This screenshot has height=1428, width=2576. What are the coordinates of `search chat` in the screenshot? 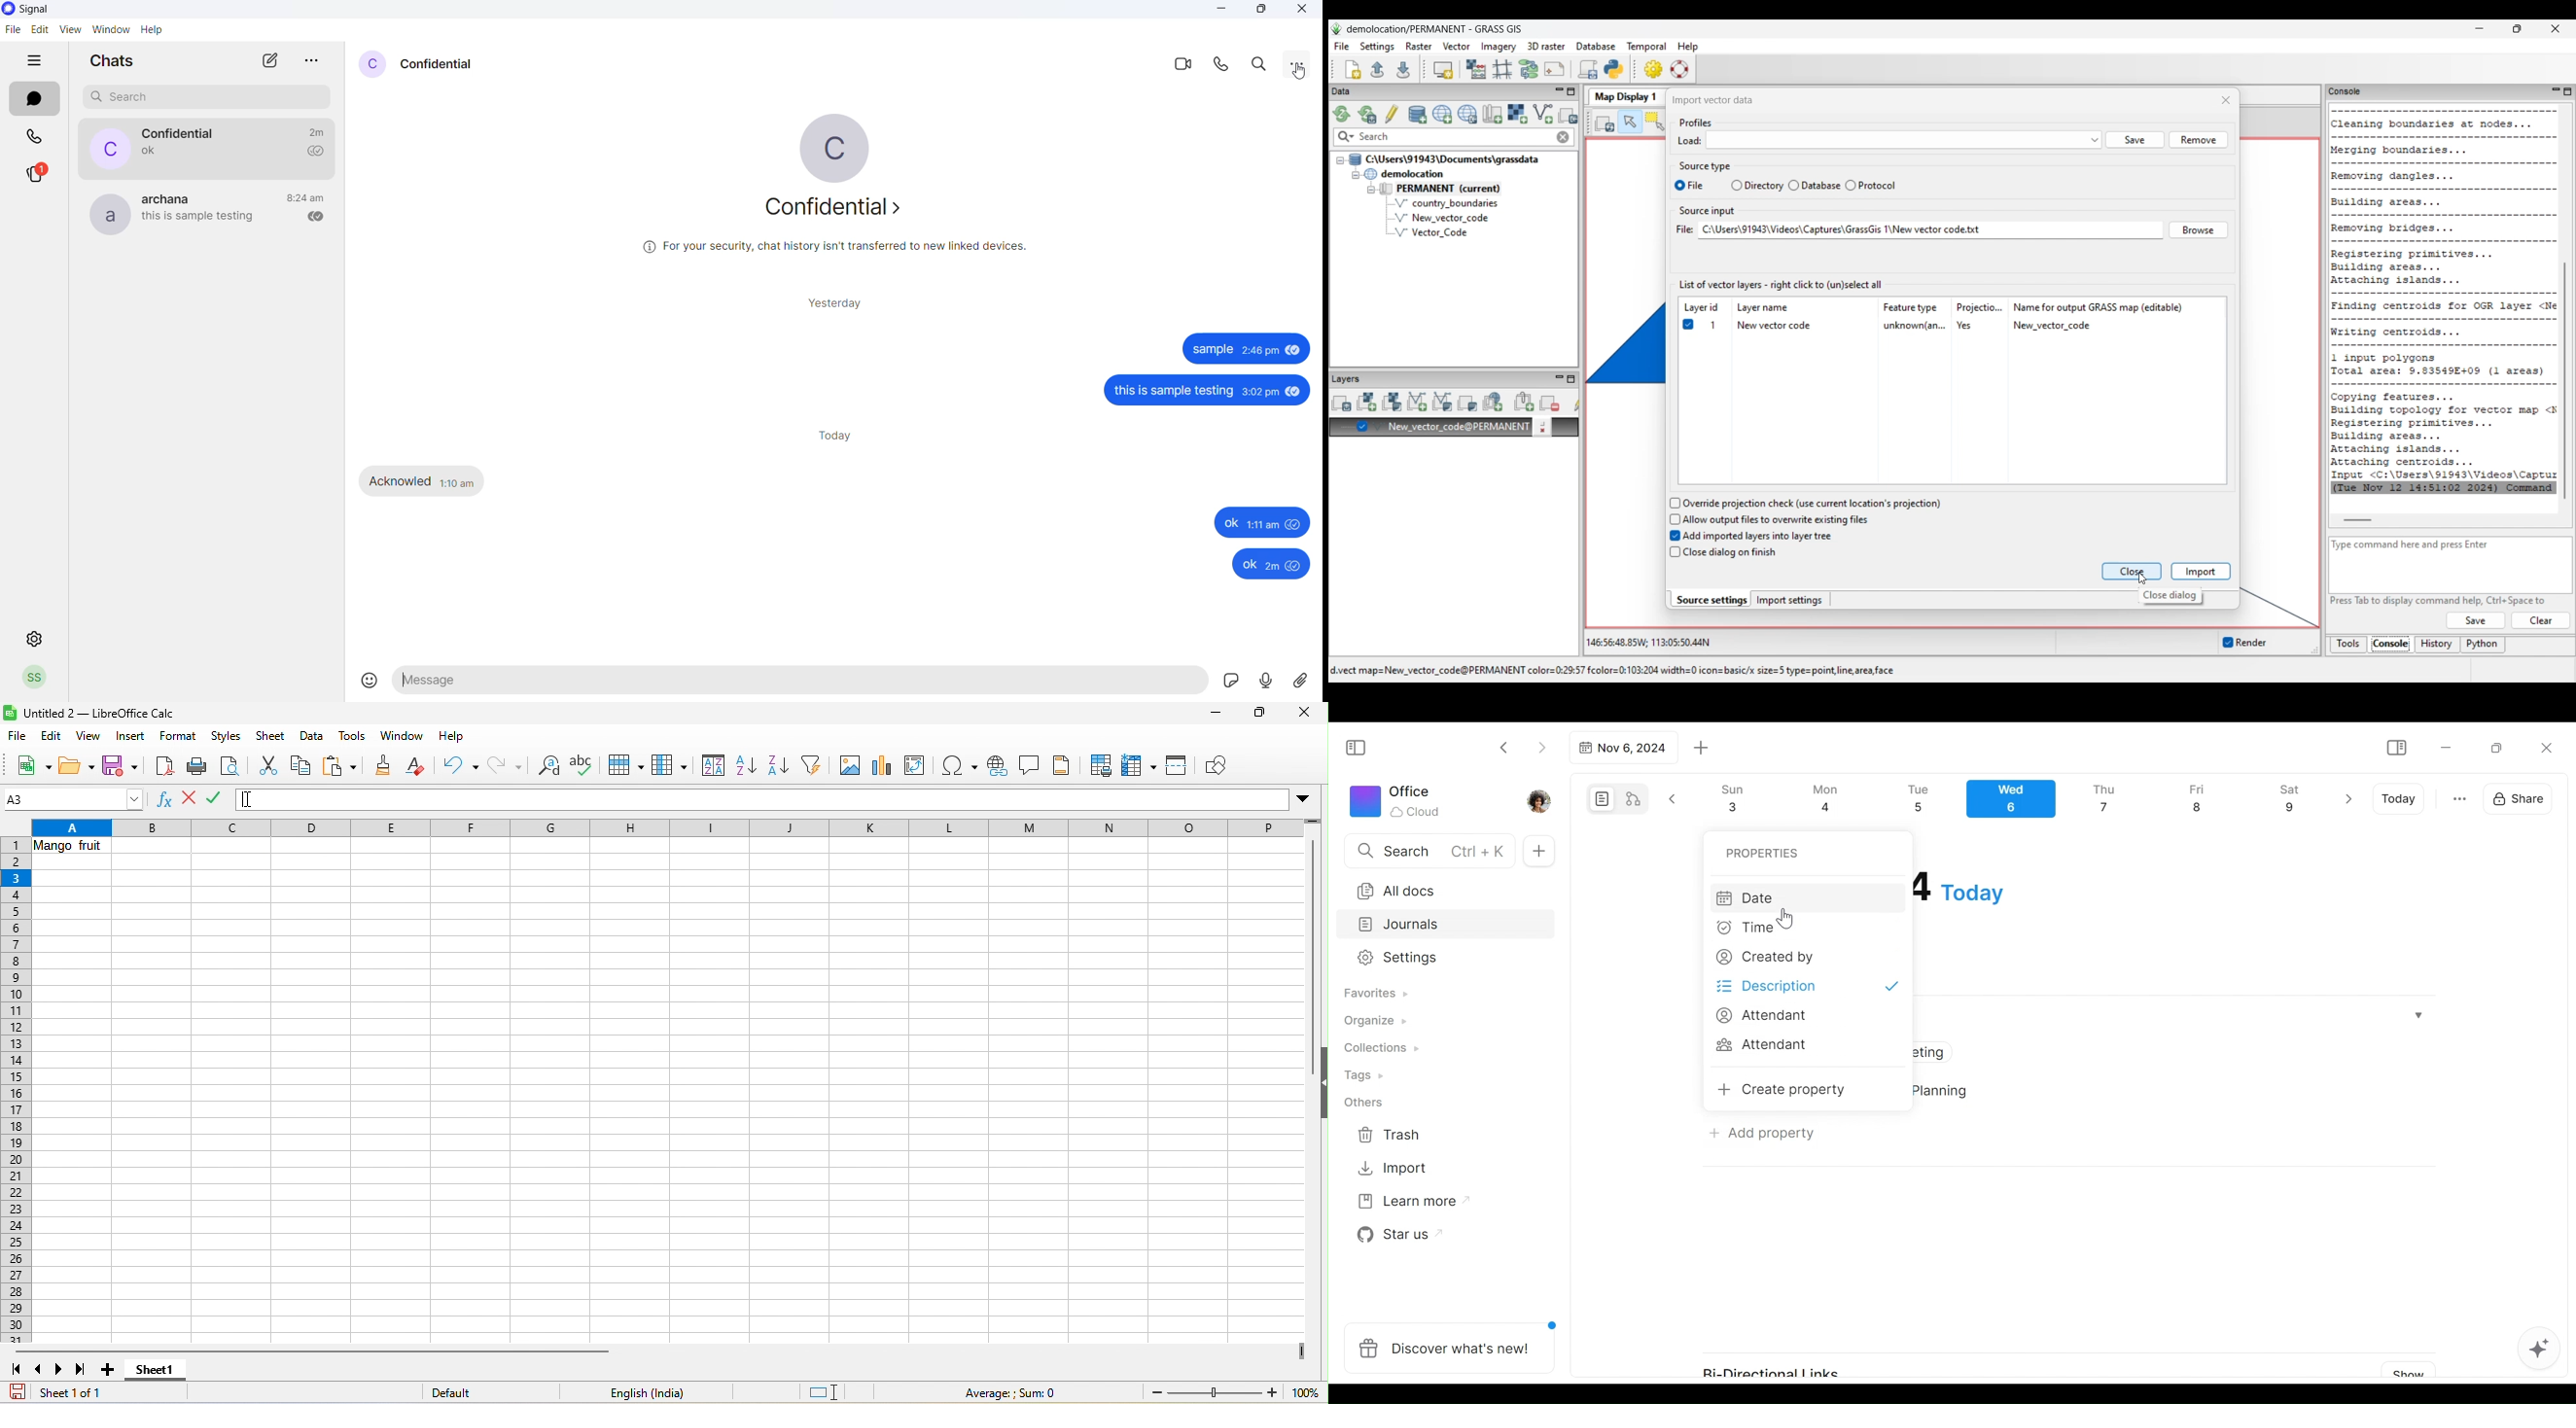 It's located at (209, 97).